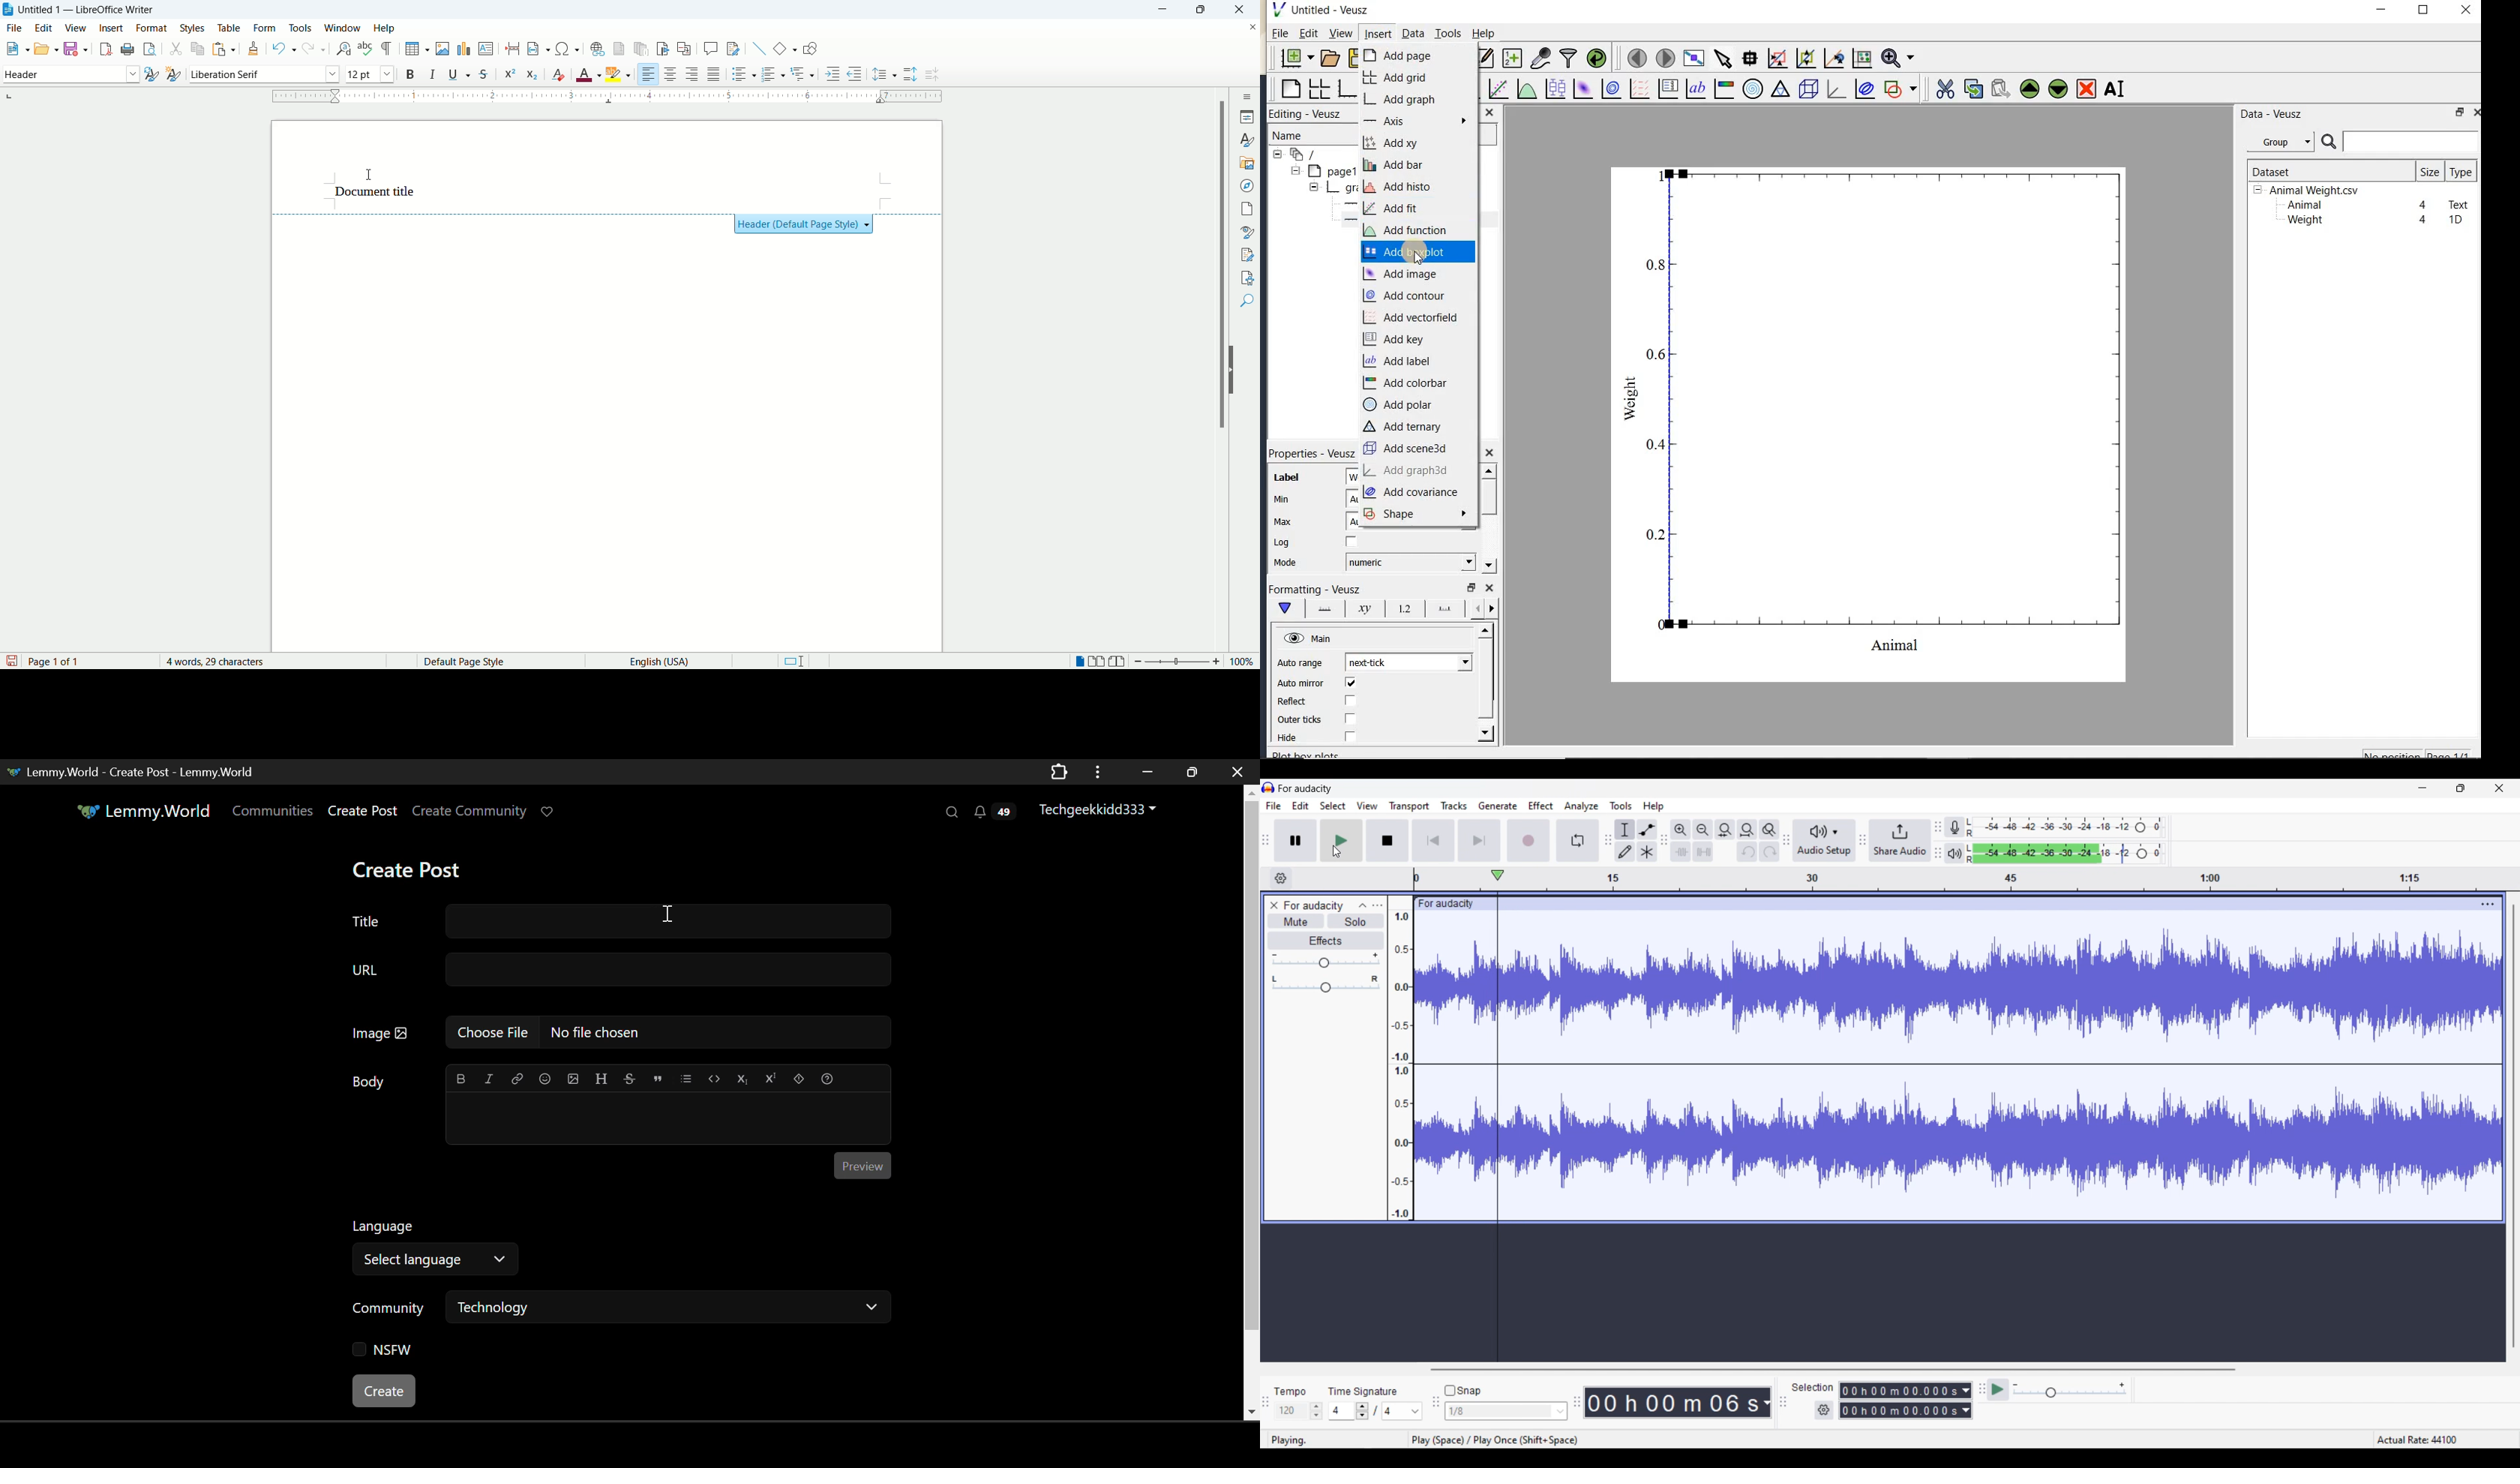 The height and width of the screenshot is (1484, 2520). What do you see at coordinates (1454, 805) in the screenshot?
I see `Tracks menu` at bounding box center [1454, 805].